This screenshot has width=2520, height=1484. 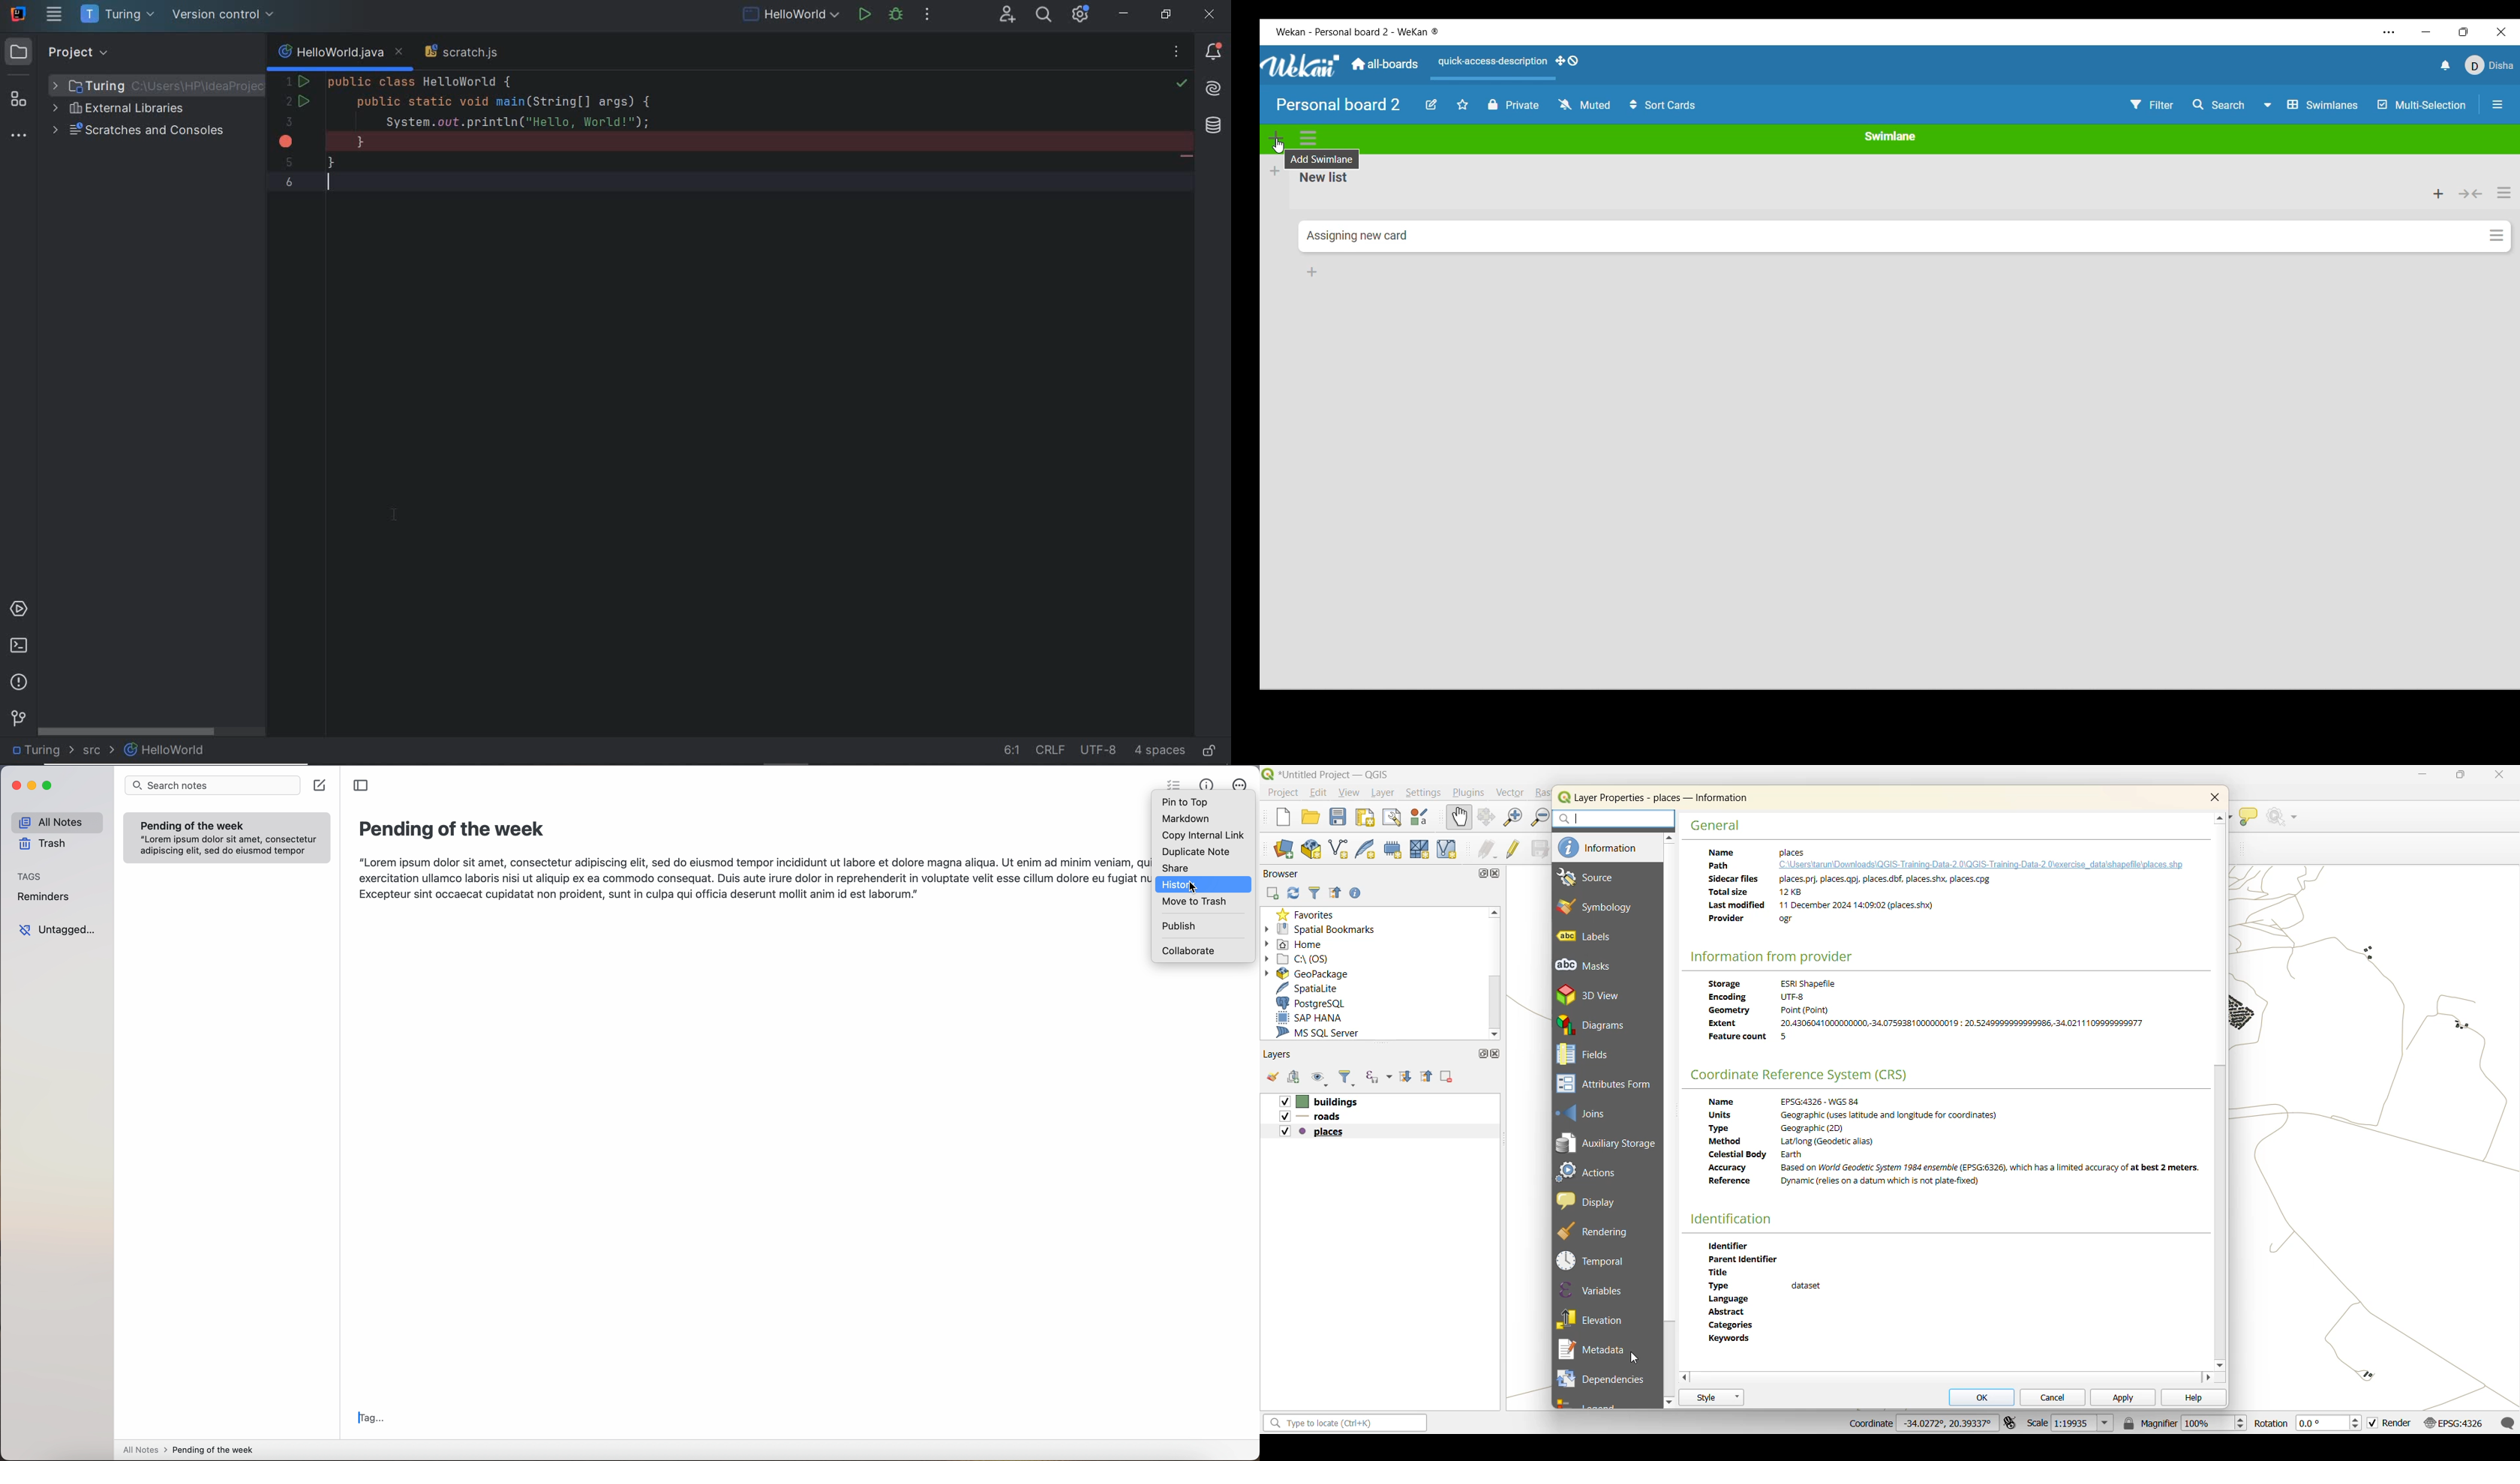 What do you see at coordinates (1932, 1014) in the screenshot?
I see `information metadata` at bounding box center [1932, 1014].